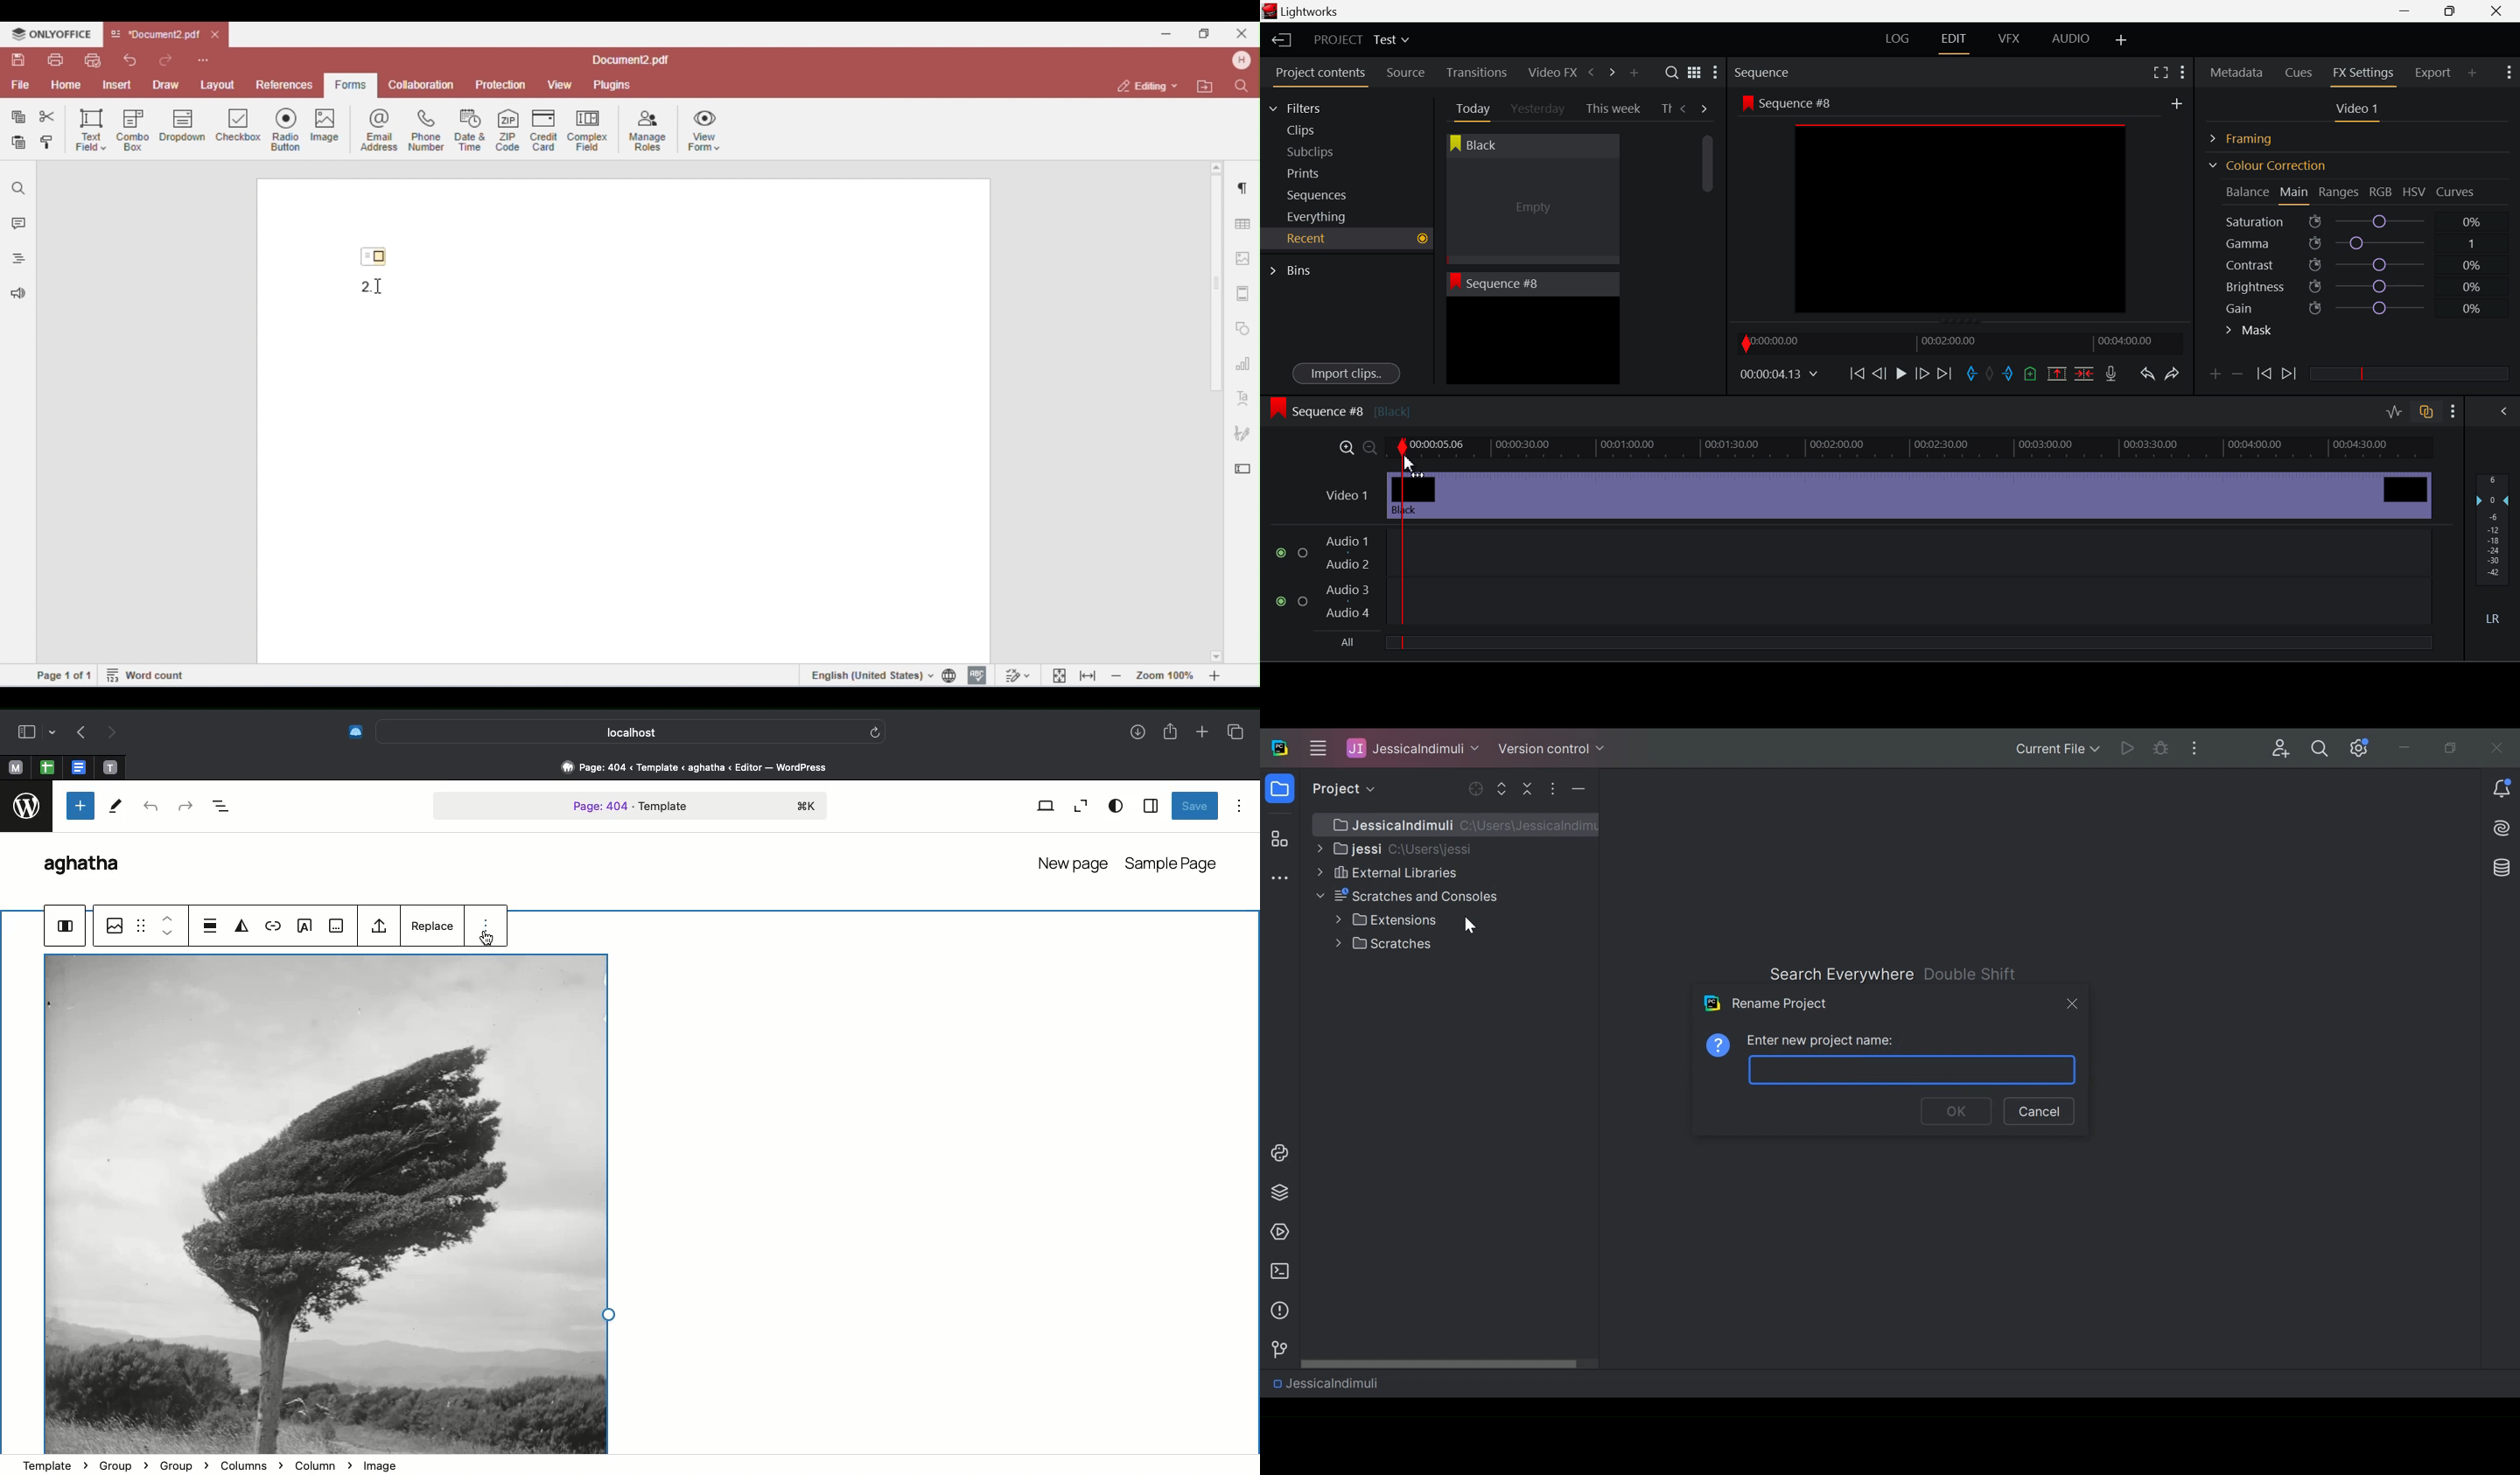 This screenshot has height=1484, width=2520. What do you see at coordinates (2295, 194) in the screenshot?
I see `Main Tab Open` at bounding box center [2295, 194].